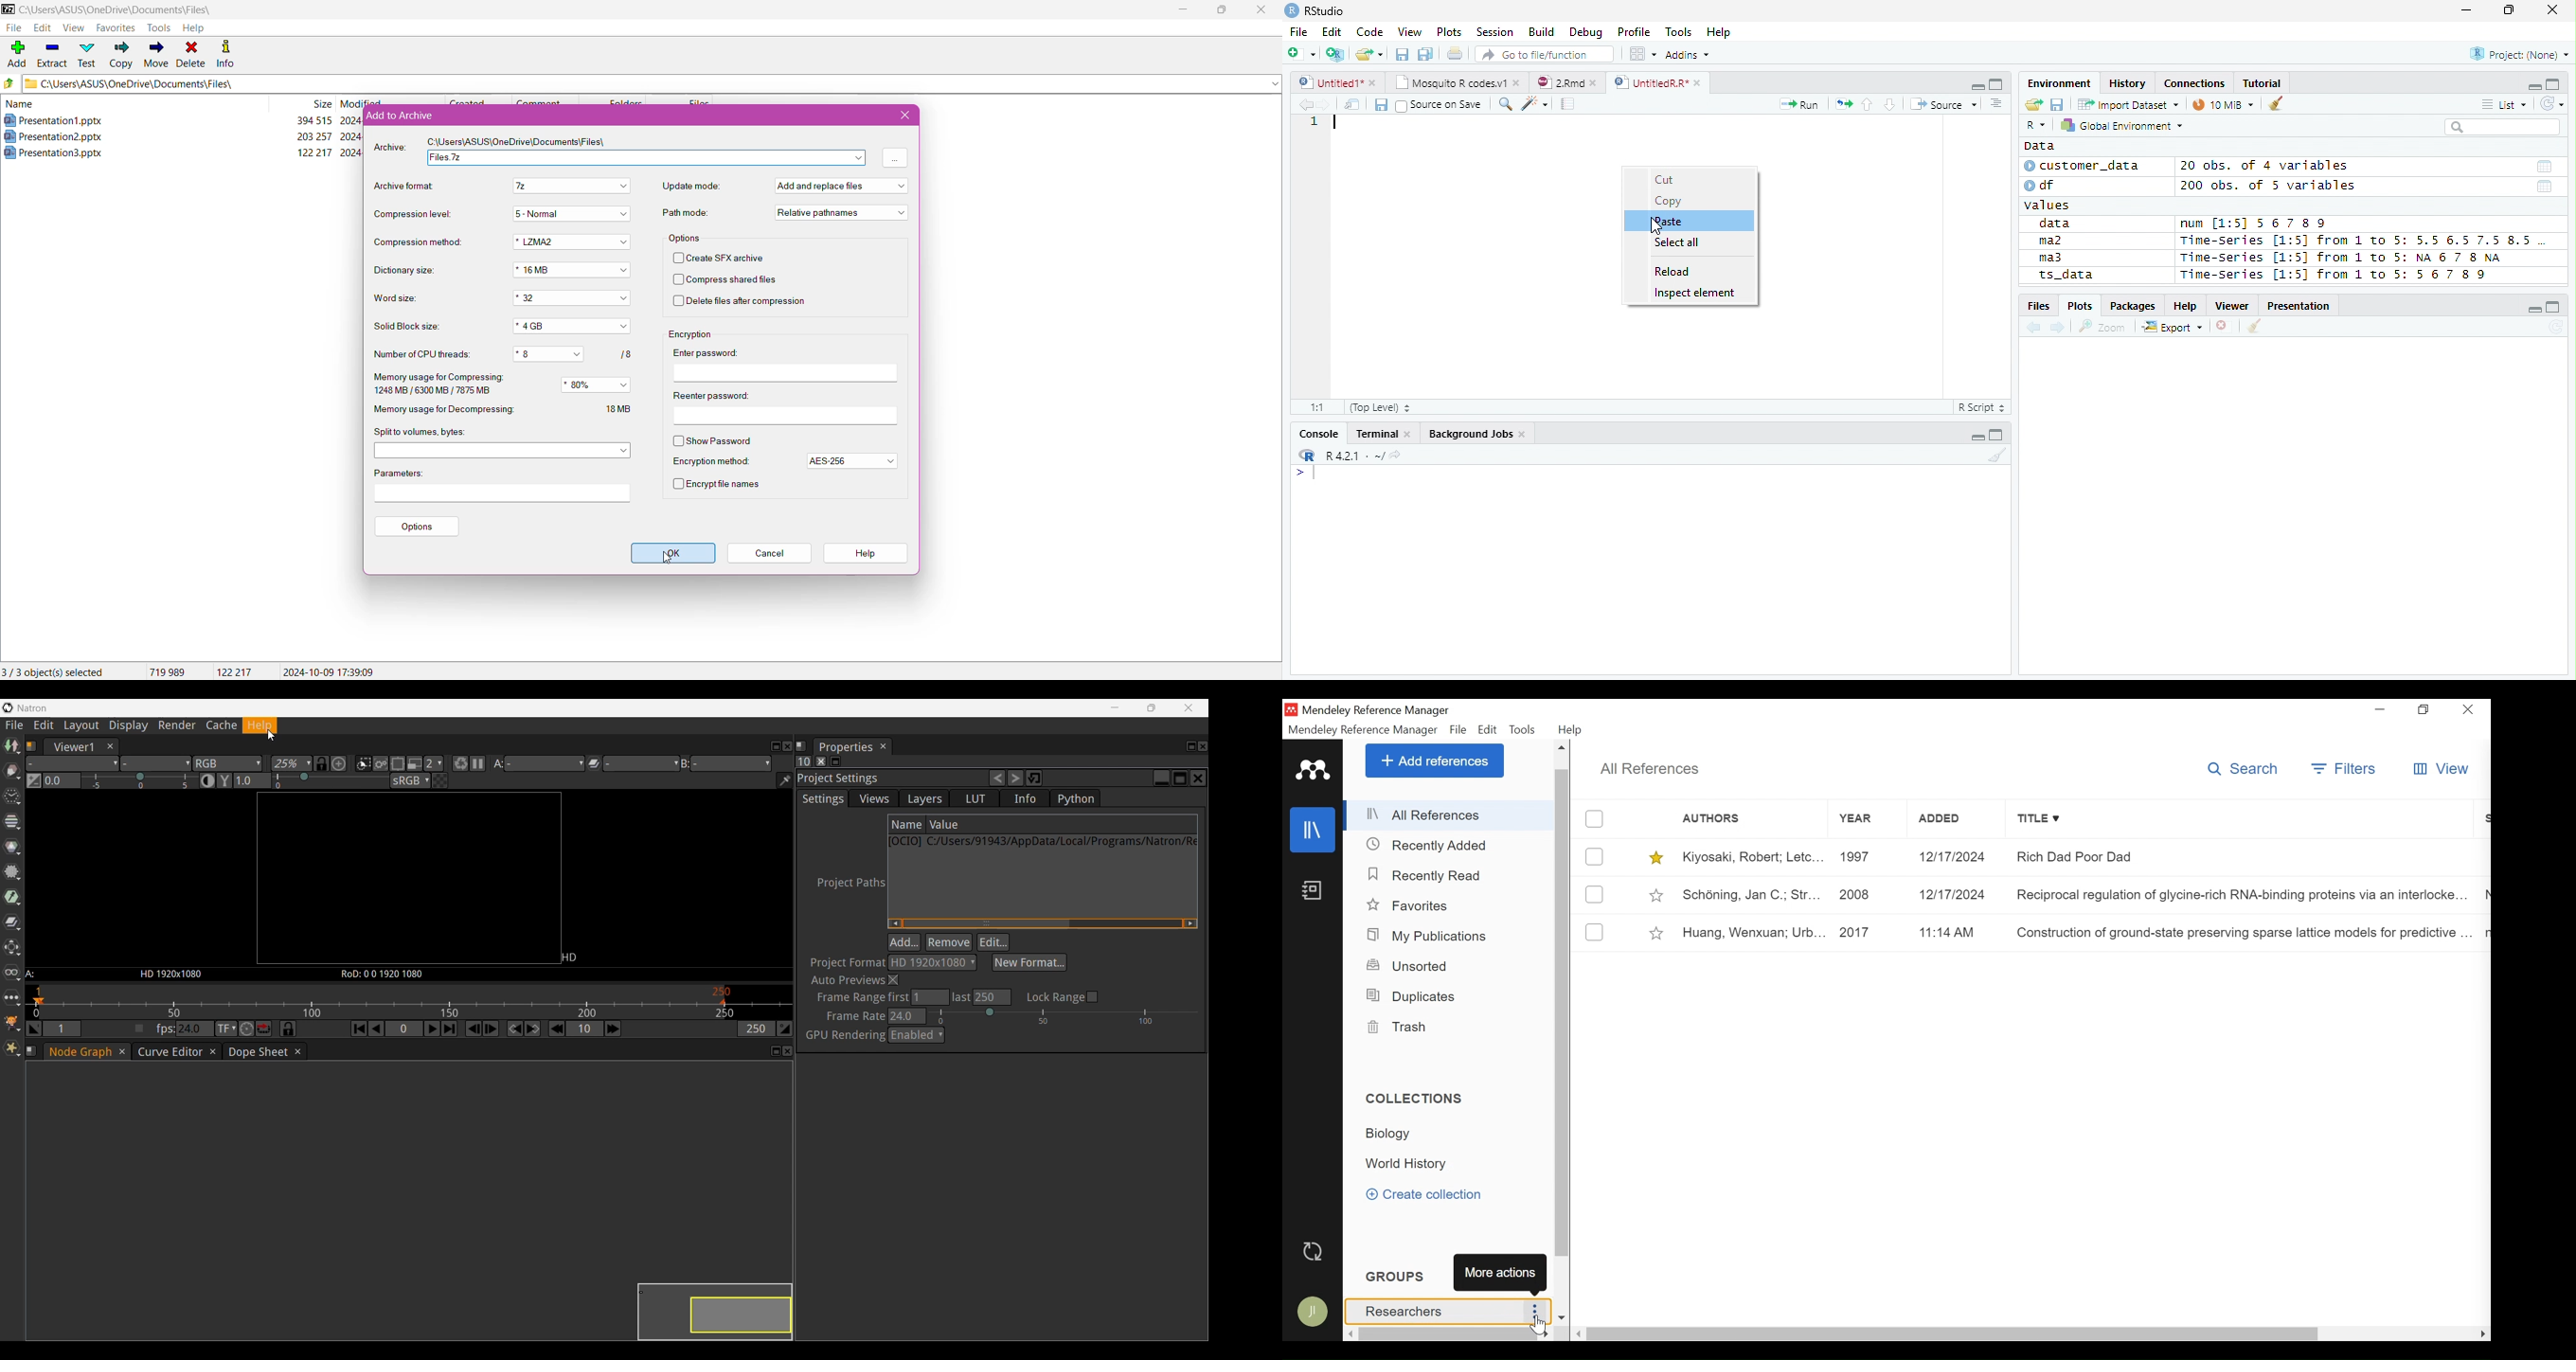 Image resolution: width=2576 pixels, height=1372 pixels. I want to click on Restore Down, so click(2512, 10).